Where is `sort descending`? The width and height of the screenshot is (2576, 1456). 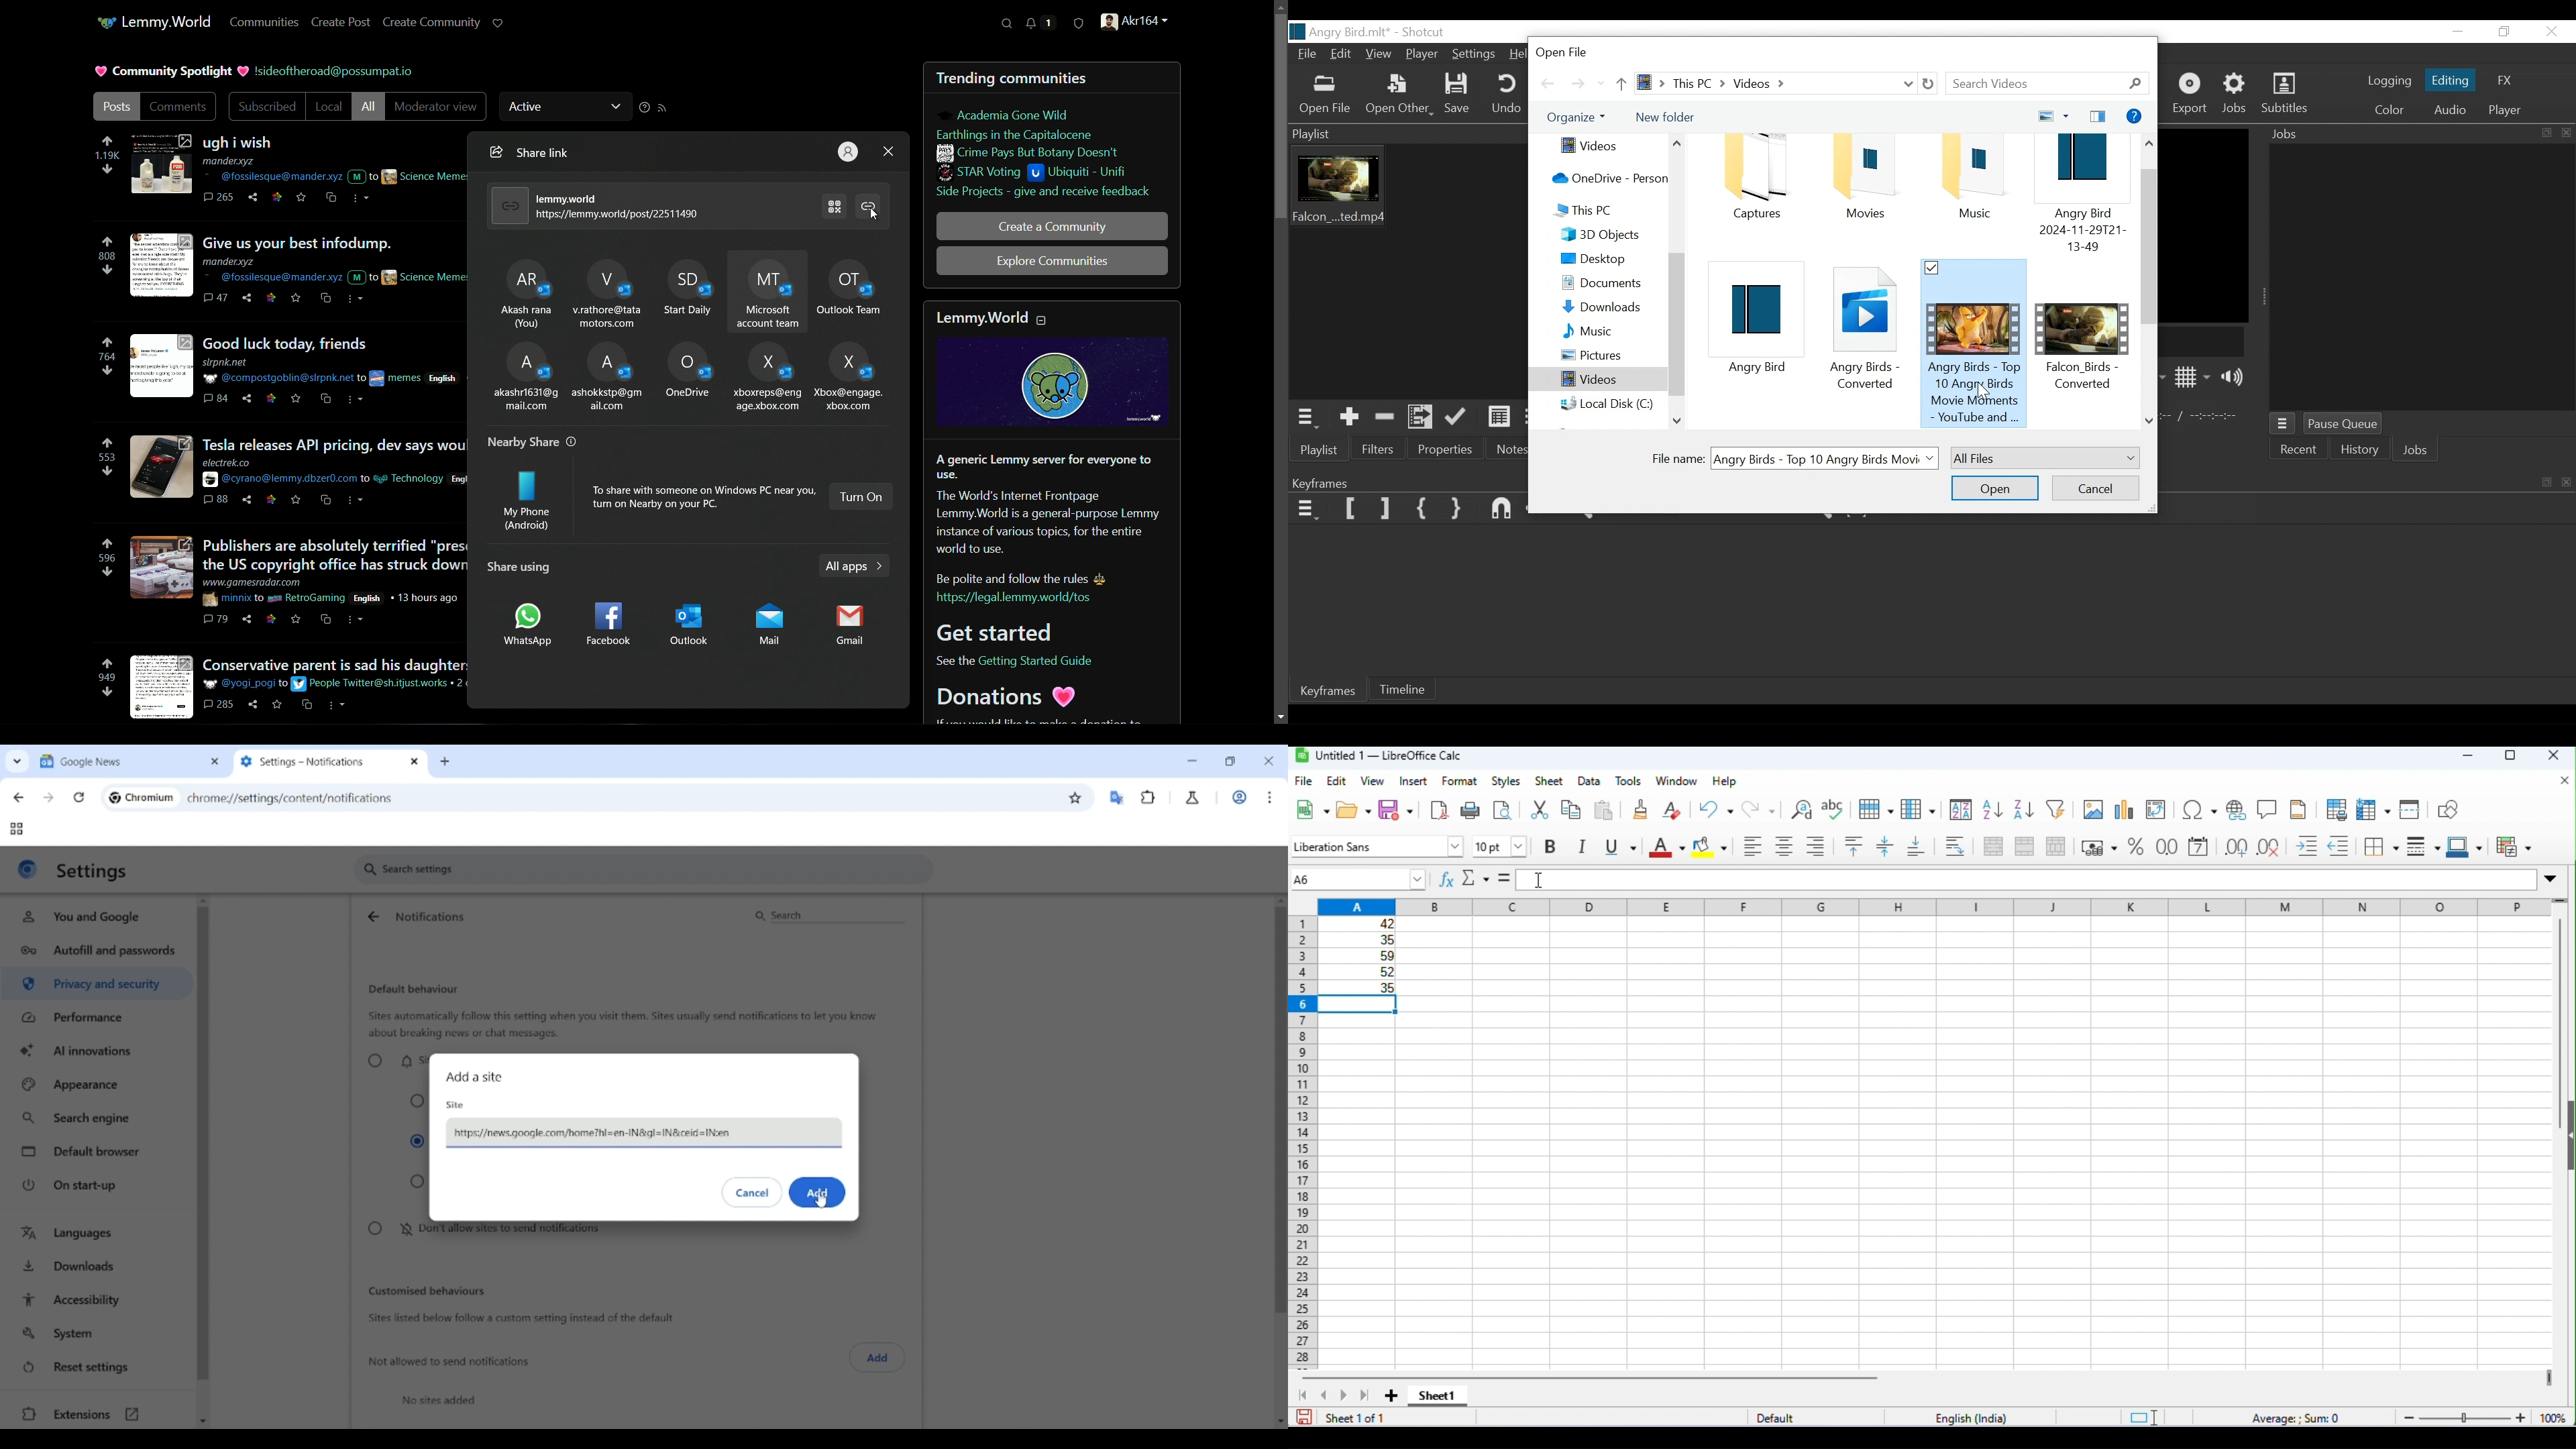
sort descending is located at coordinates (2022, 809).